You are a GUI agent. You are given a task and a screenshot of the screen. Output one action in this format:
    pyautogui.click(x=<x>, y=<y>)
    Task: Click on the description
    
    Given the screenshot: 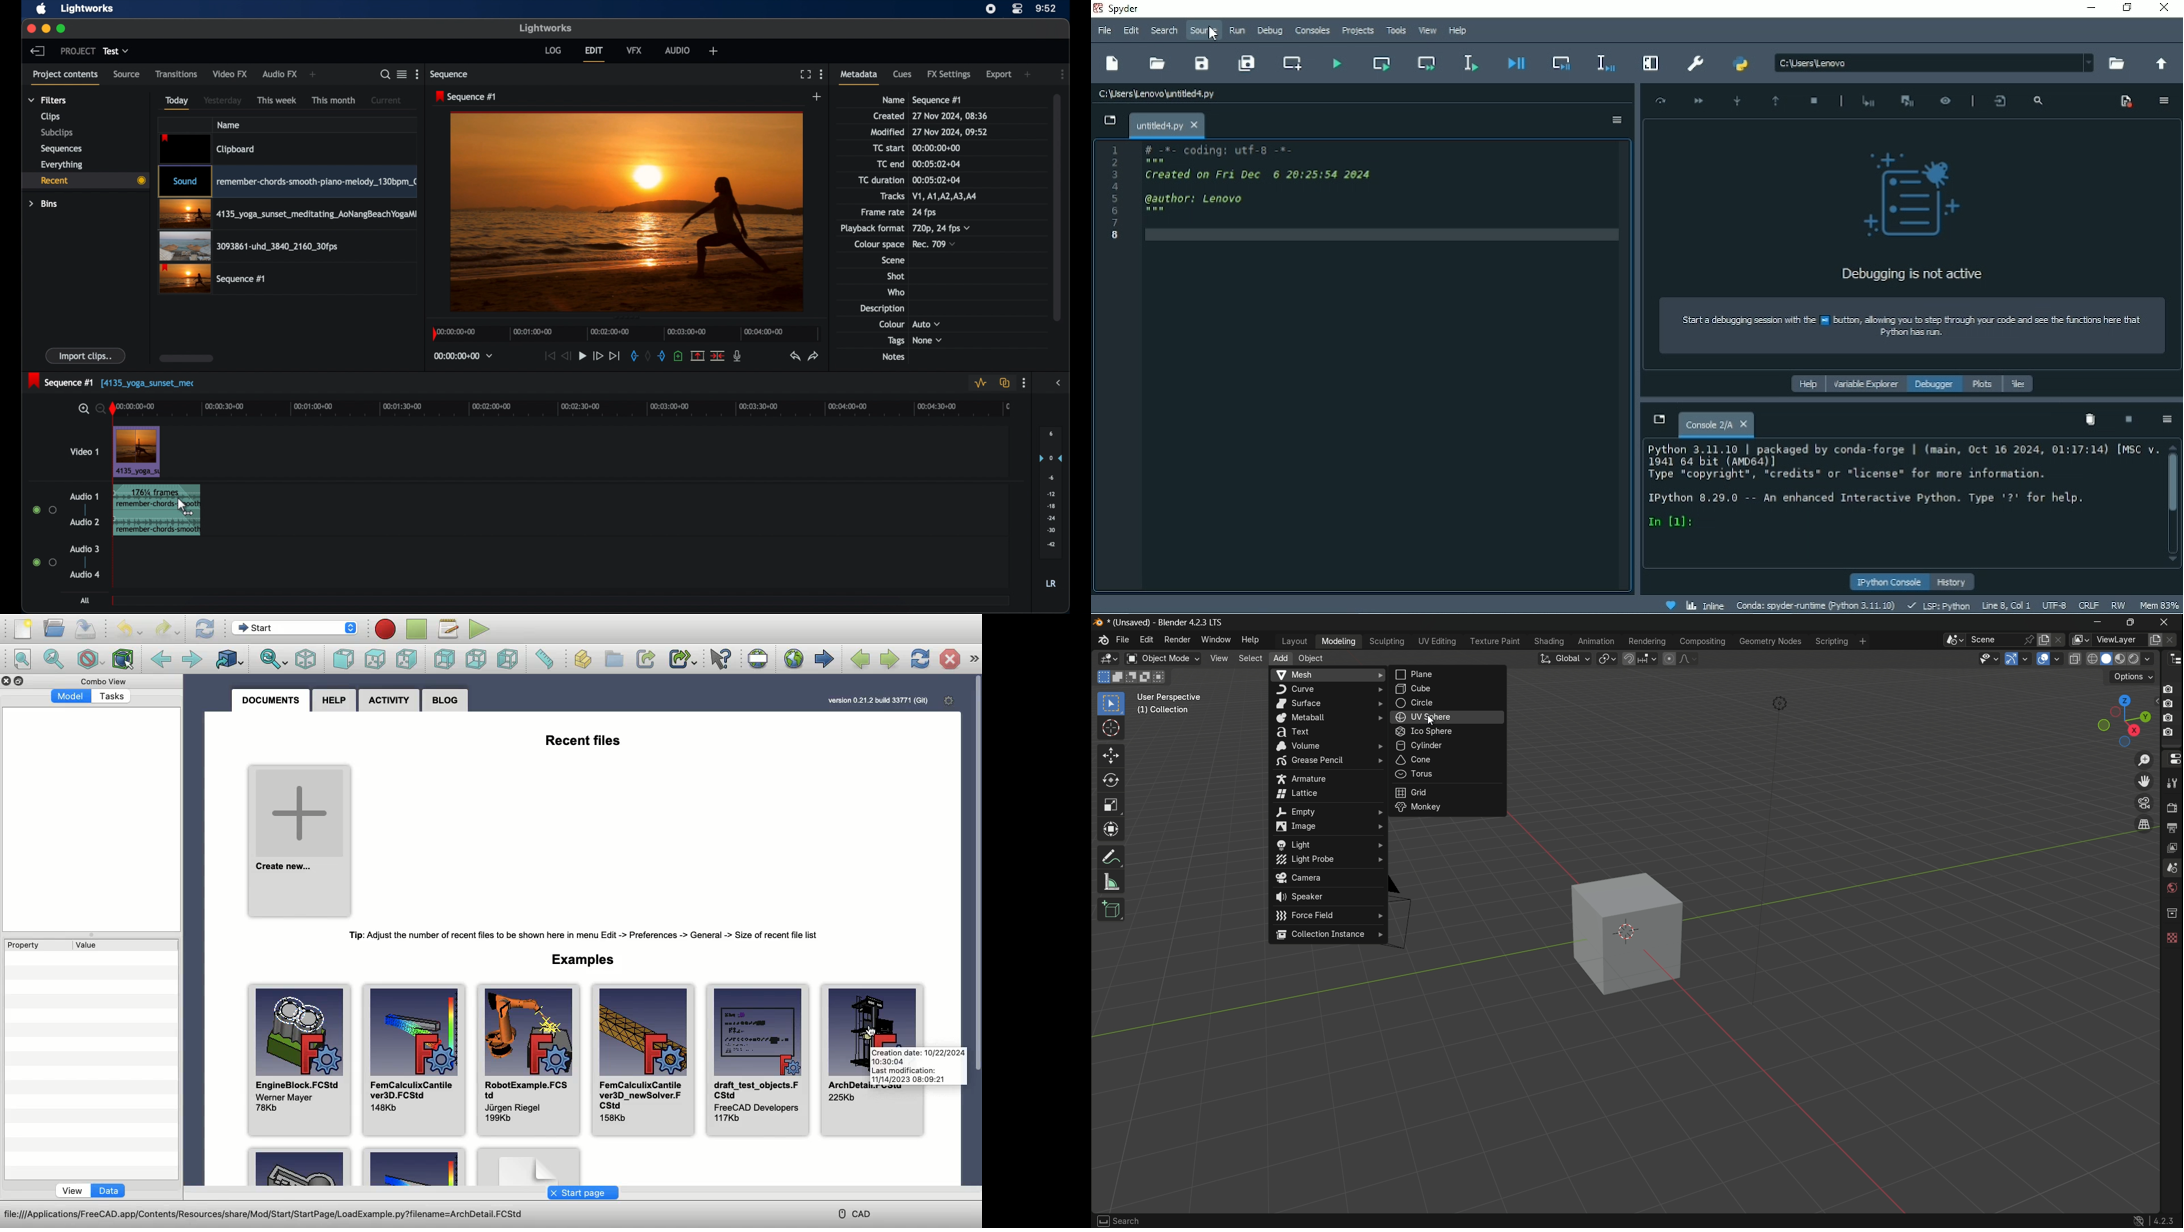 What is the action you would take?
    pyautogui.click(x=881, y=308)
    